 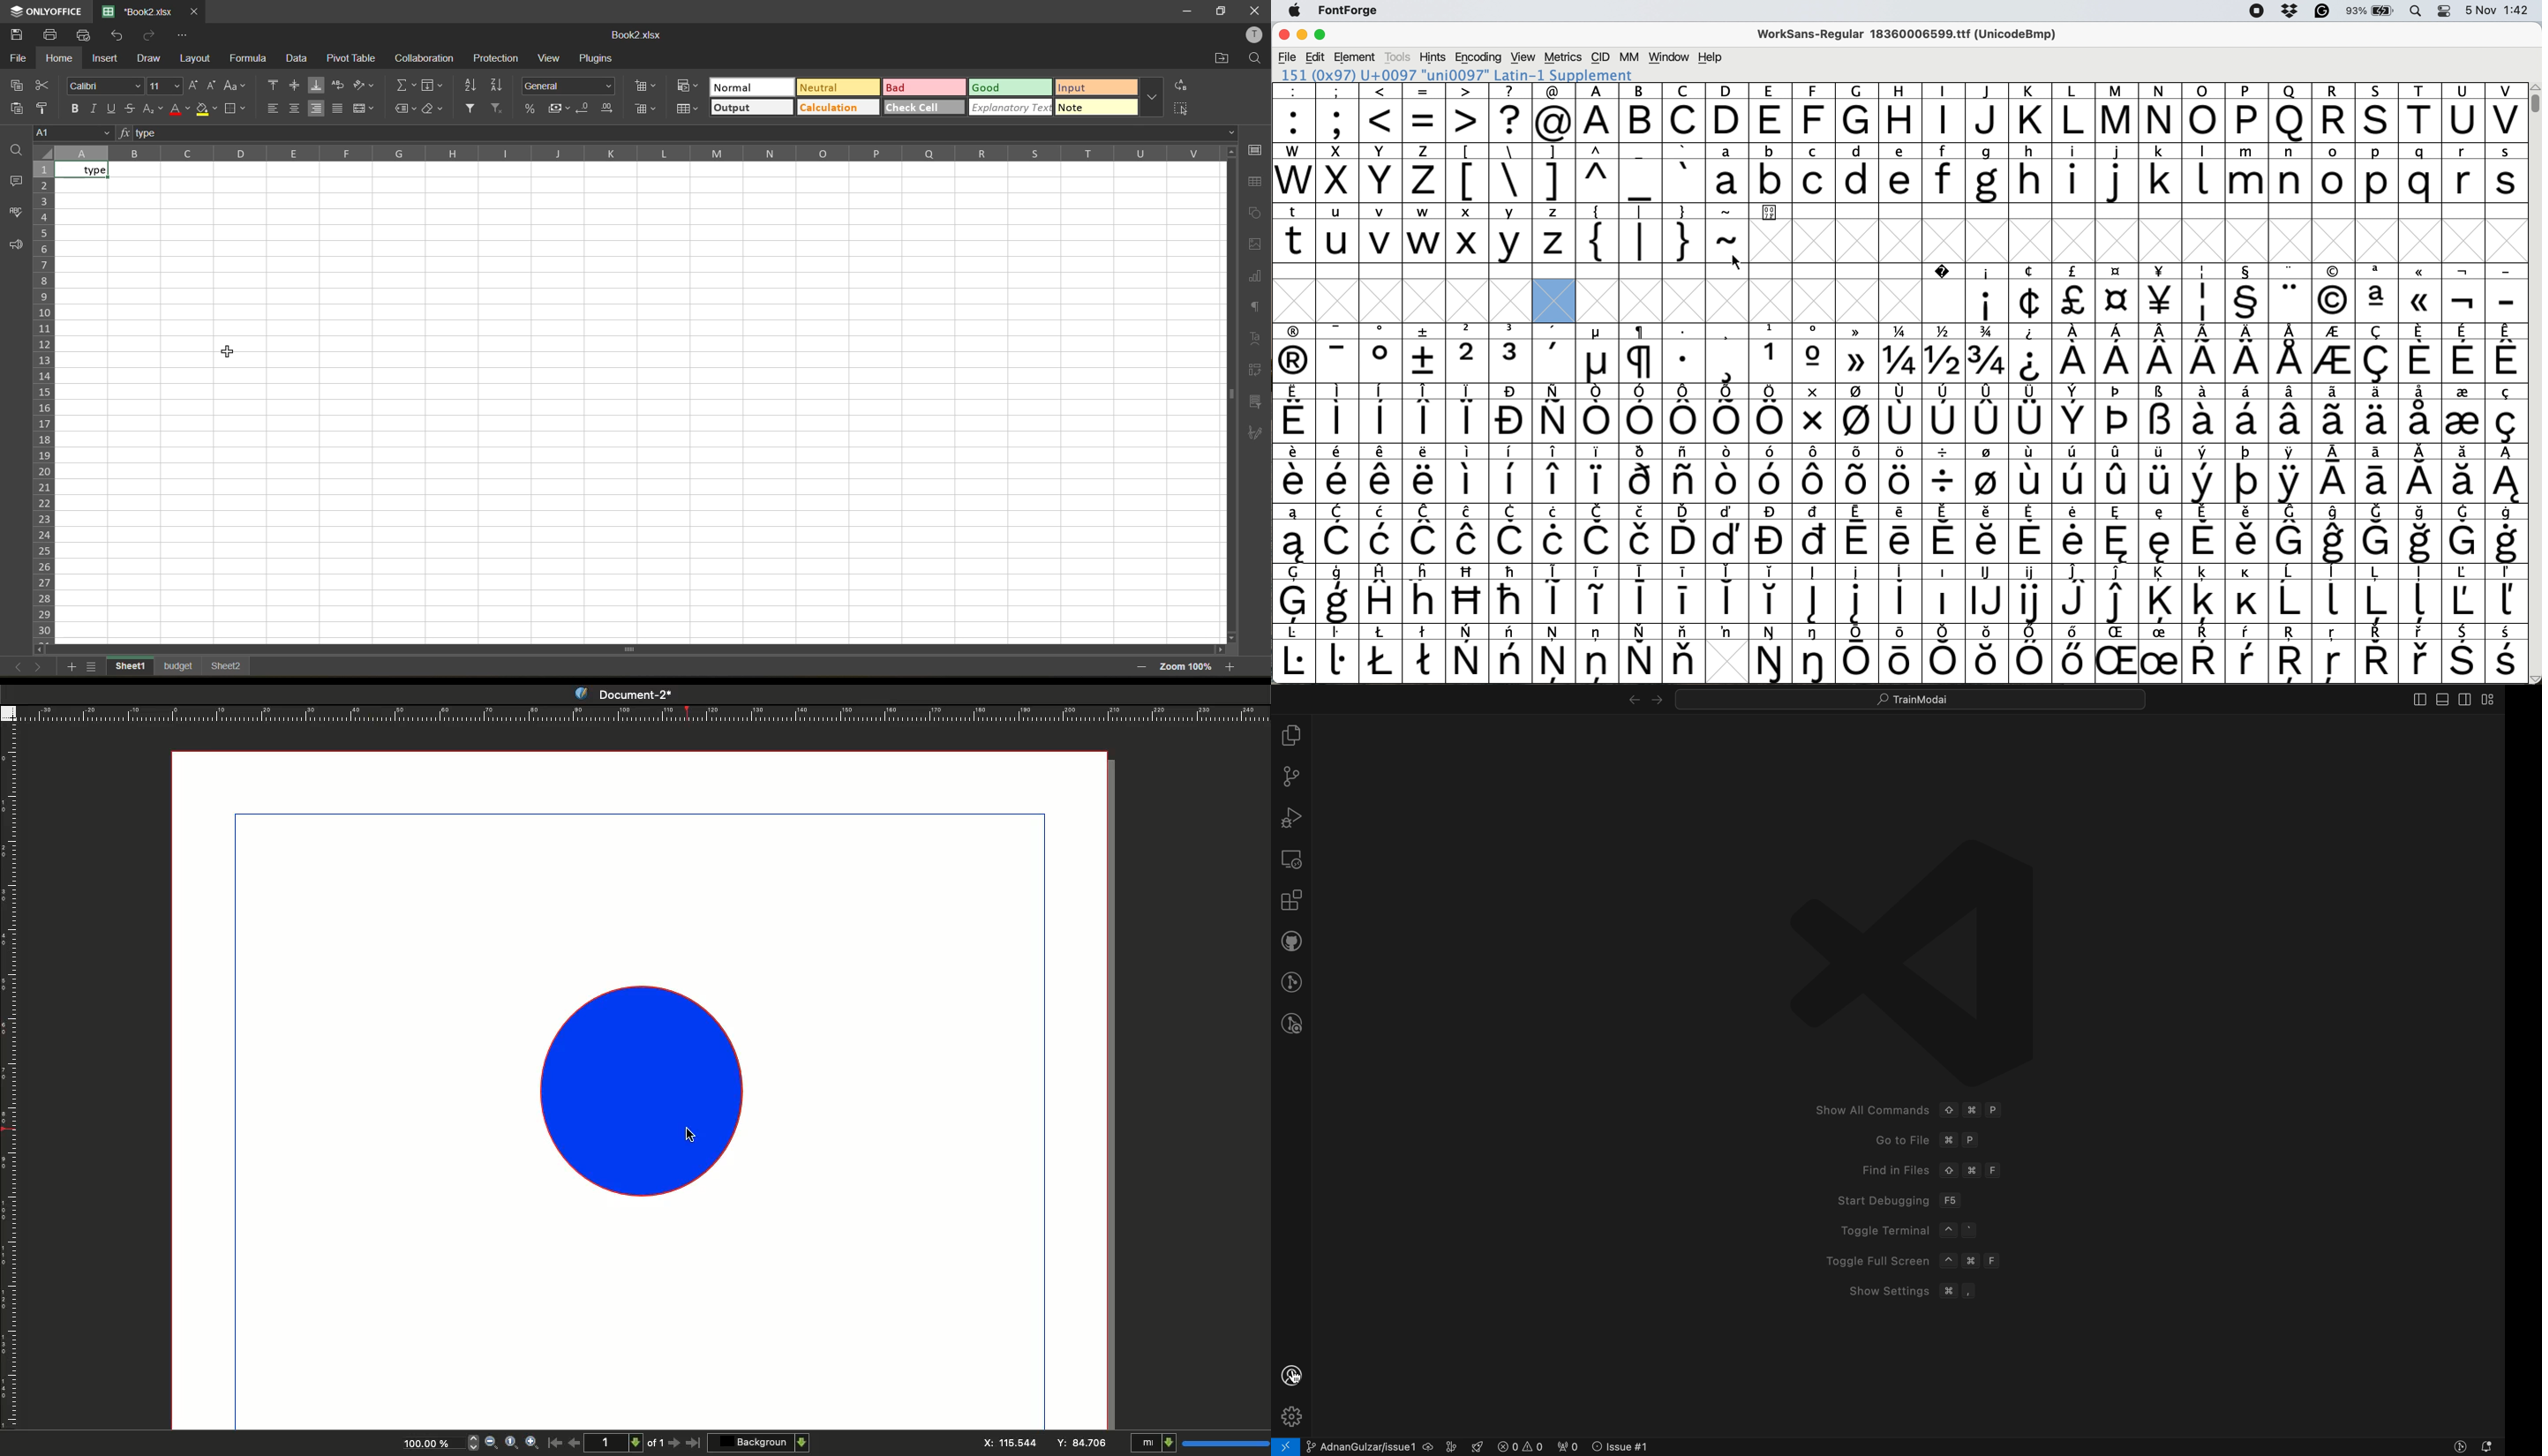 I want to click on h, so click(x=2029, y=172).